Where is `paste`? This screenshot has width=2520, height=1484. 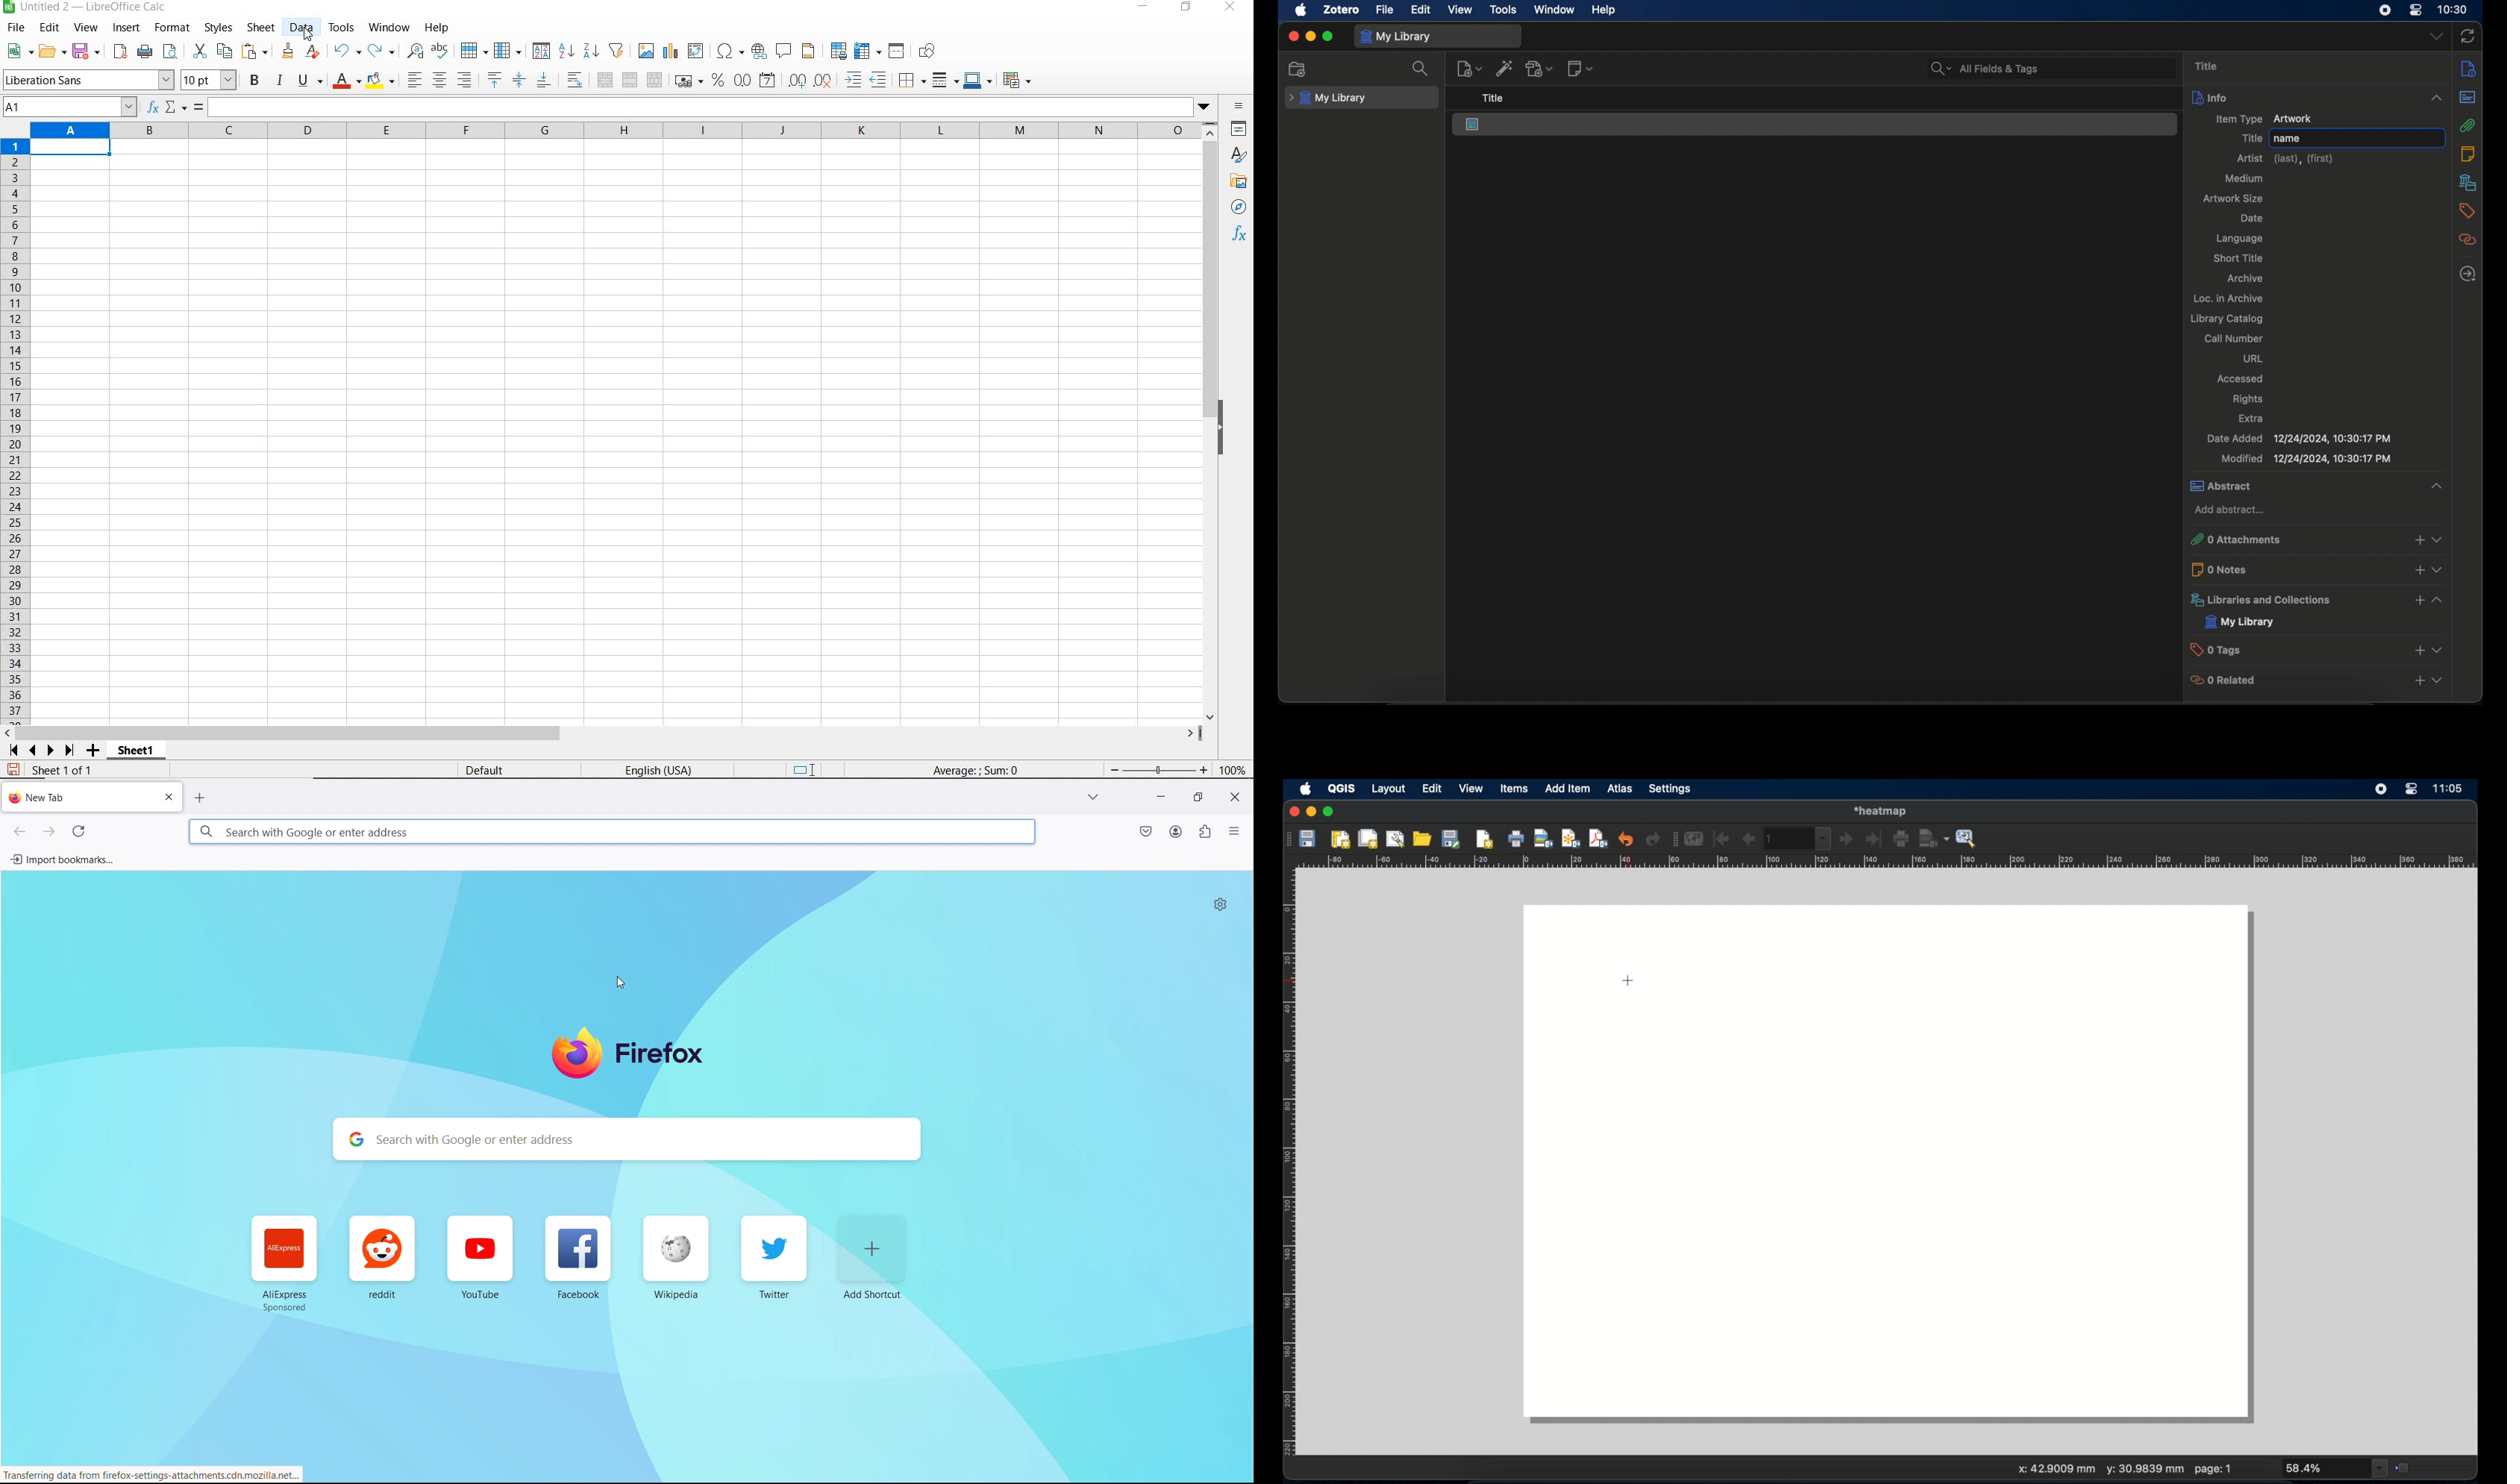 paste is located at coordinates (257, 53).